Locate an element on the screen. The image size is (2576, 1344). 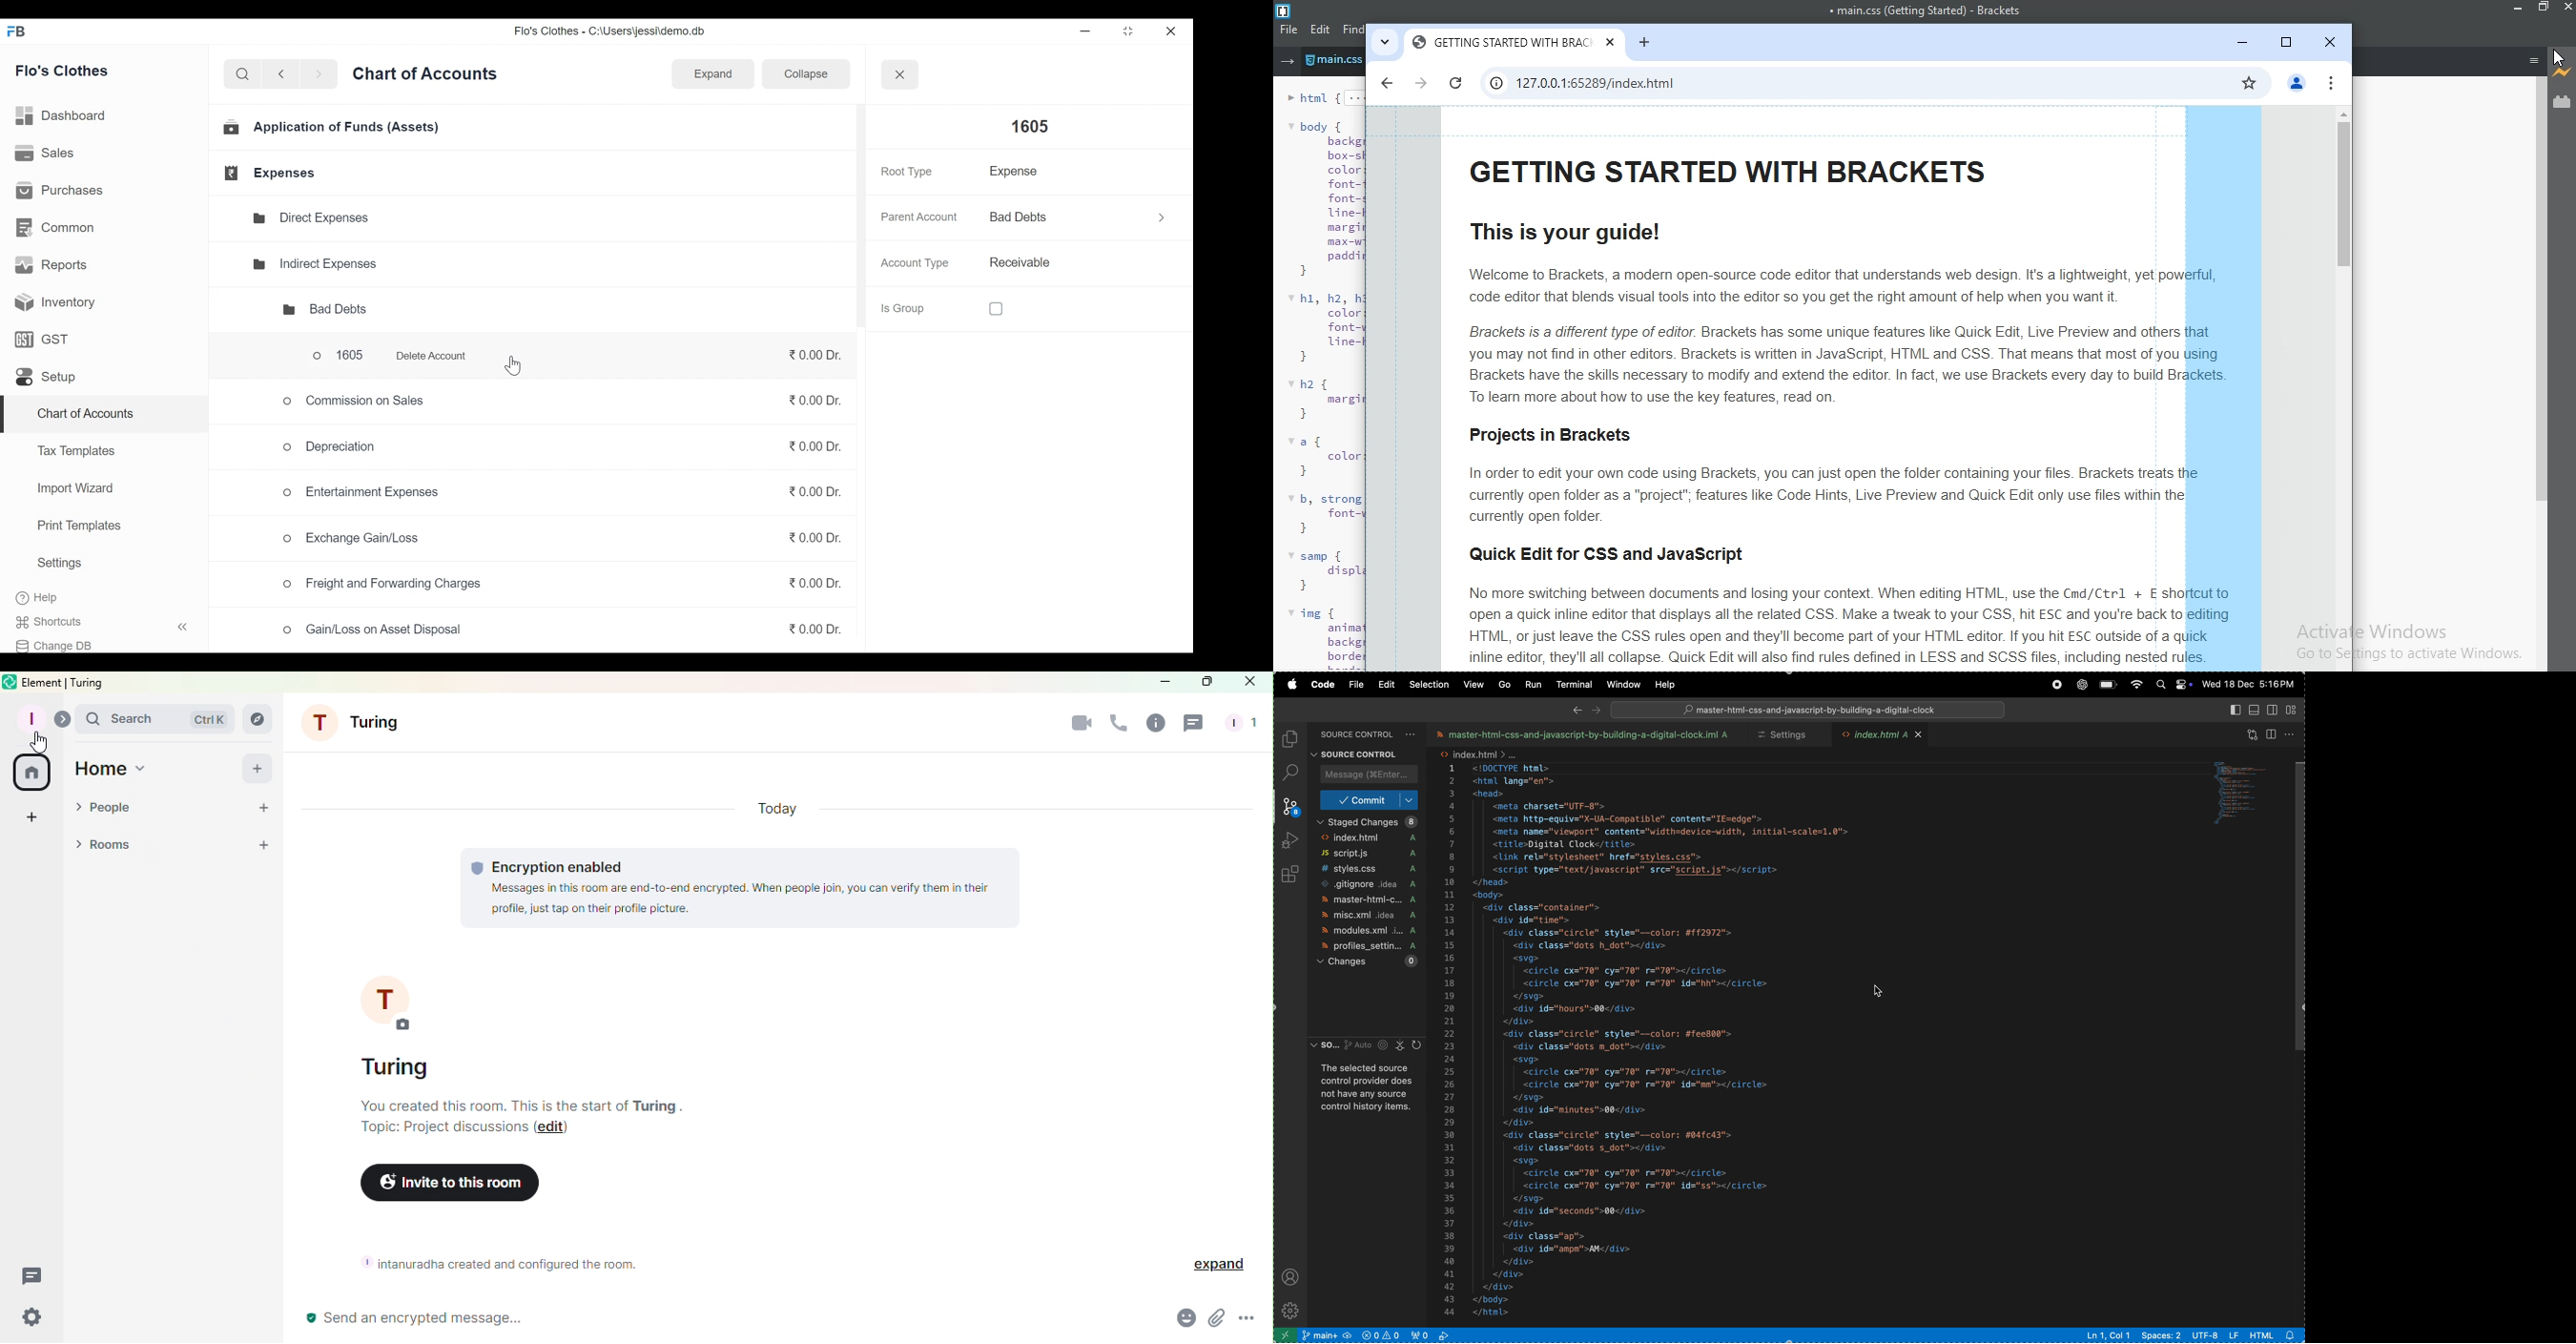
turing is located at coordinates (88, 682).